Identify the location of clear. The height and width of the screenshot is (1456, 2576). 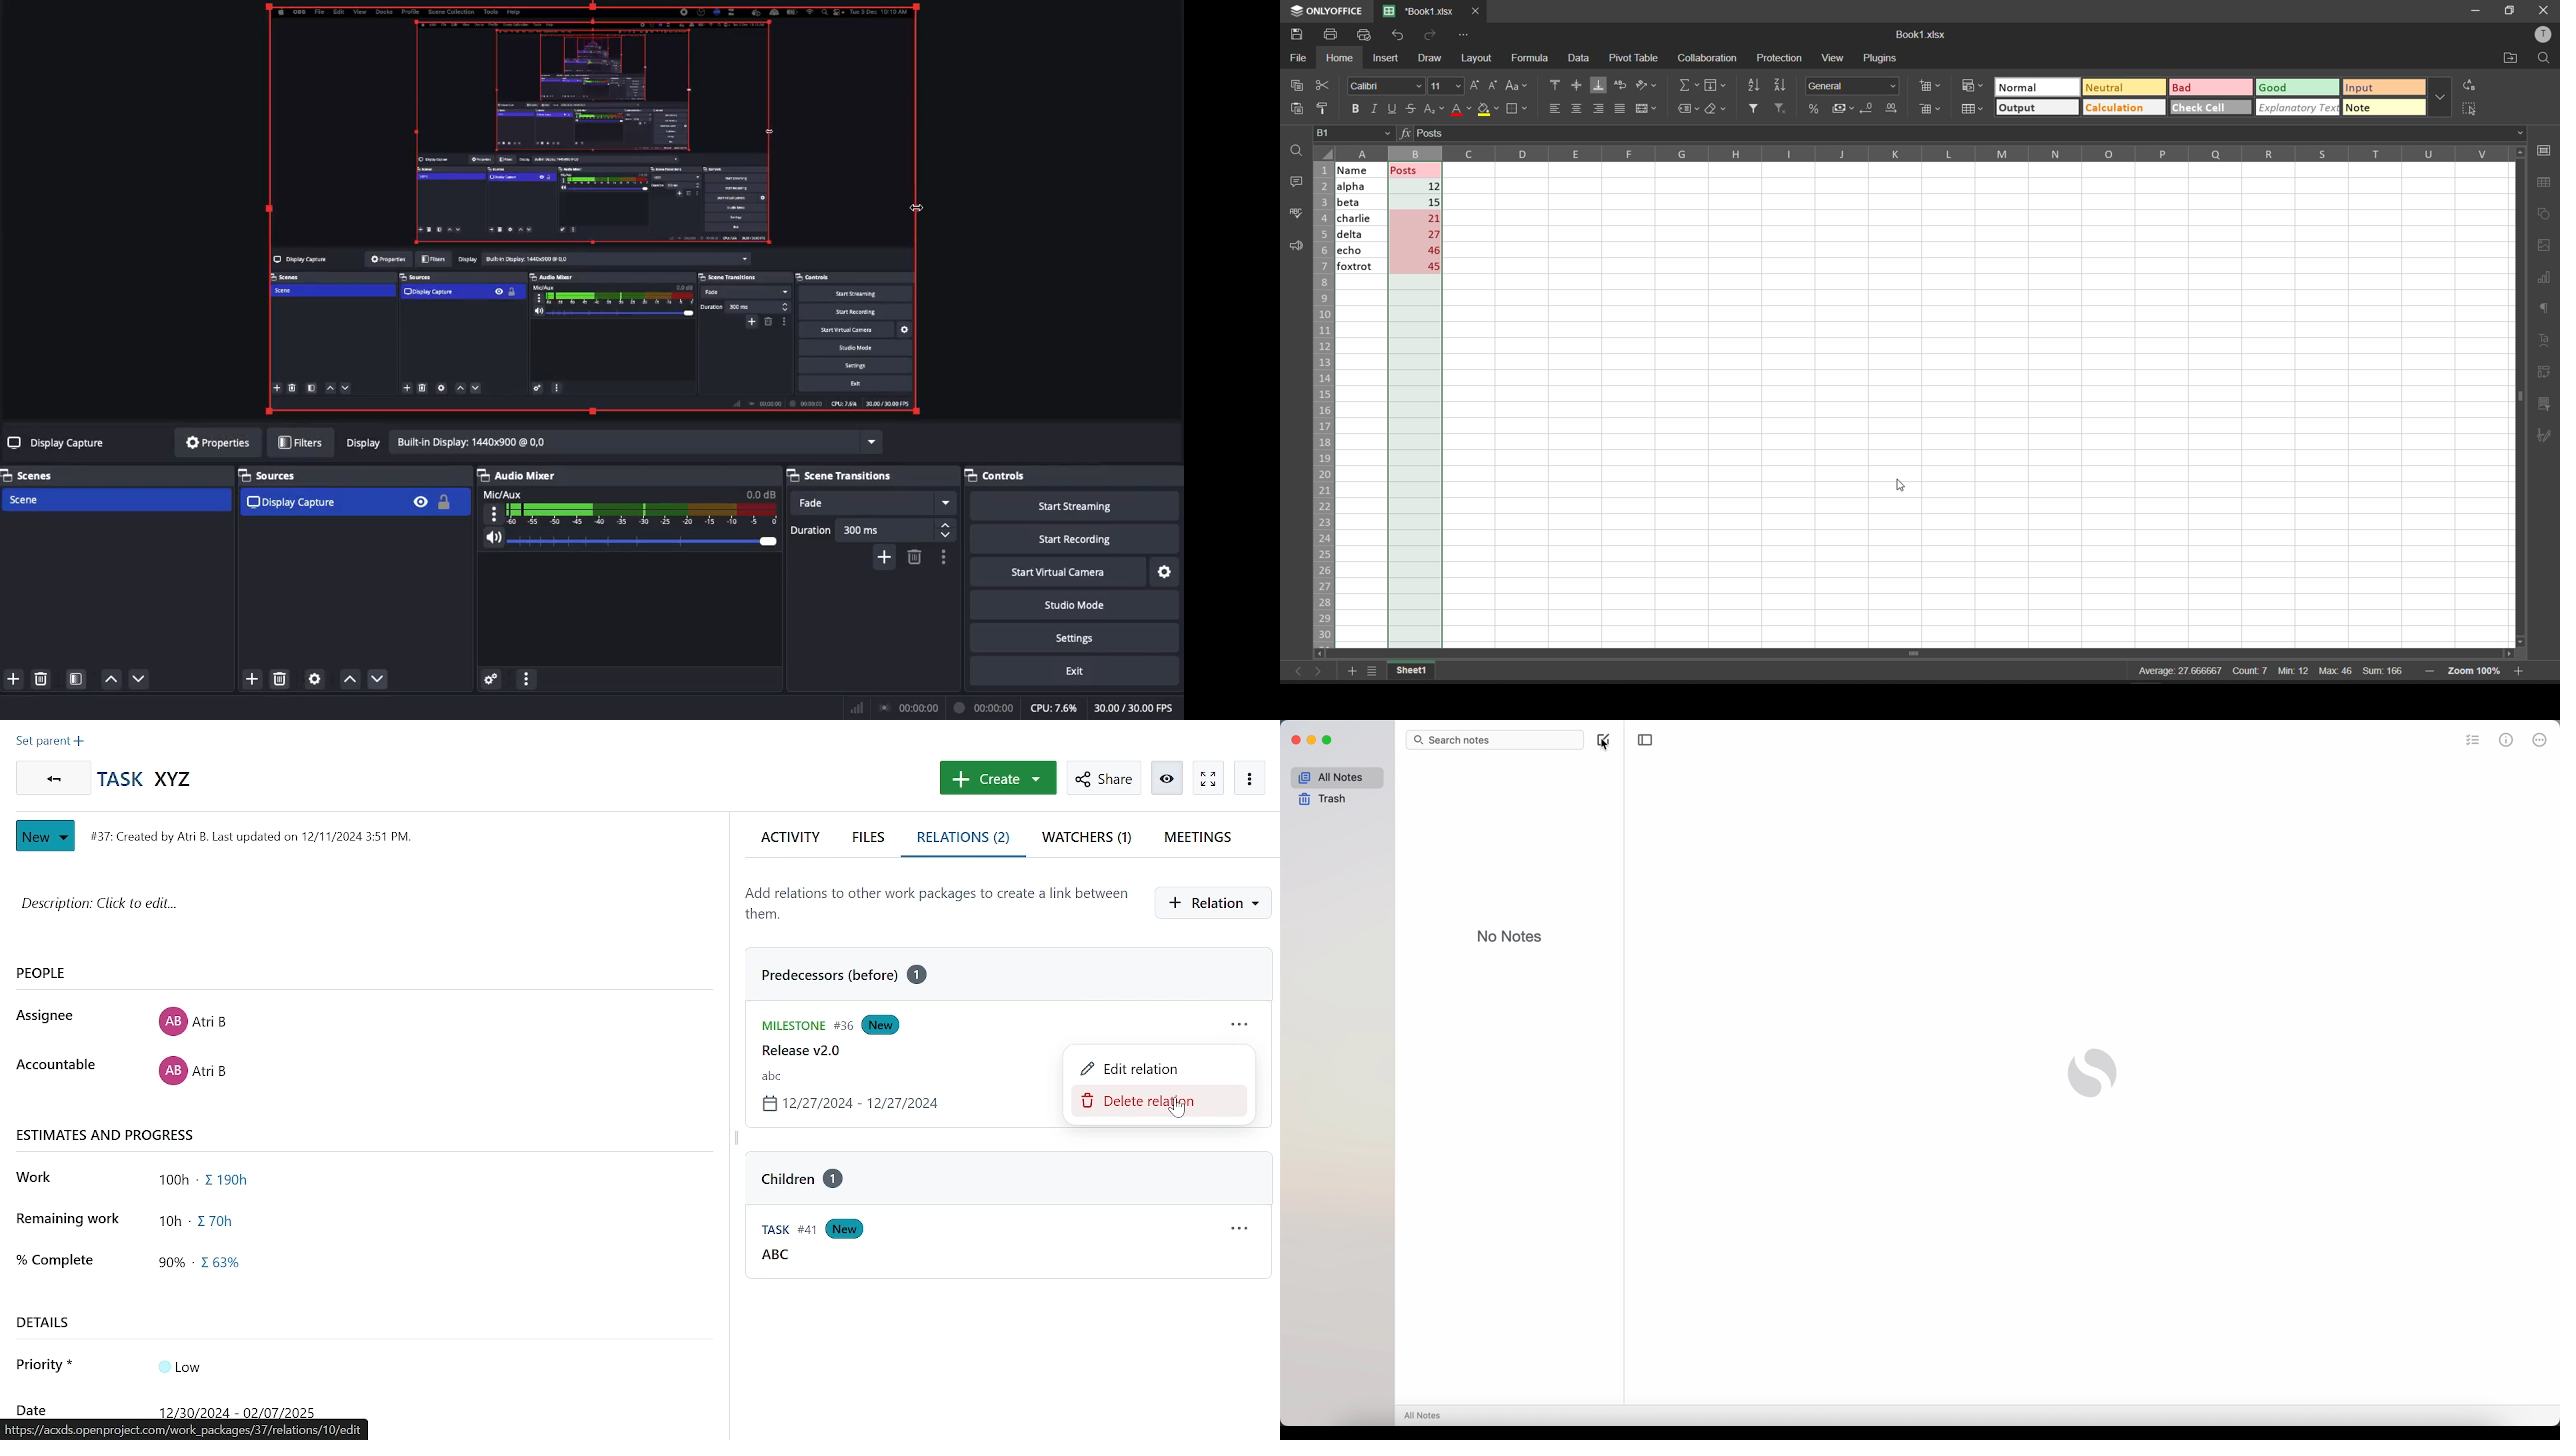
(1717, 107).